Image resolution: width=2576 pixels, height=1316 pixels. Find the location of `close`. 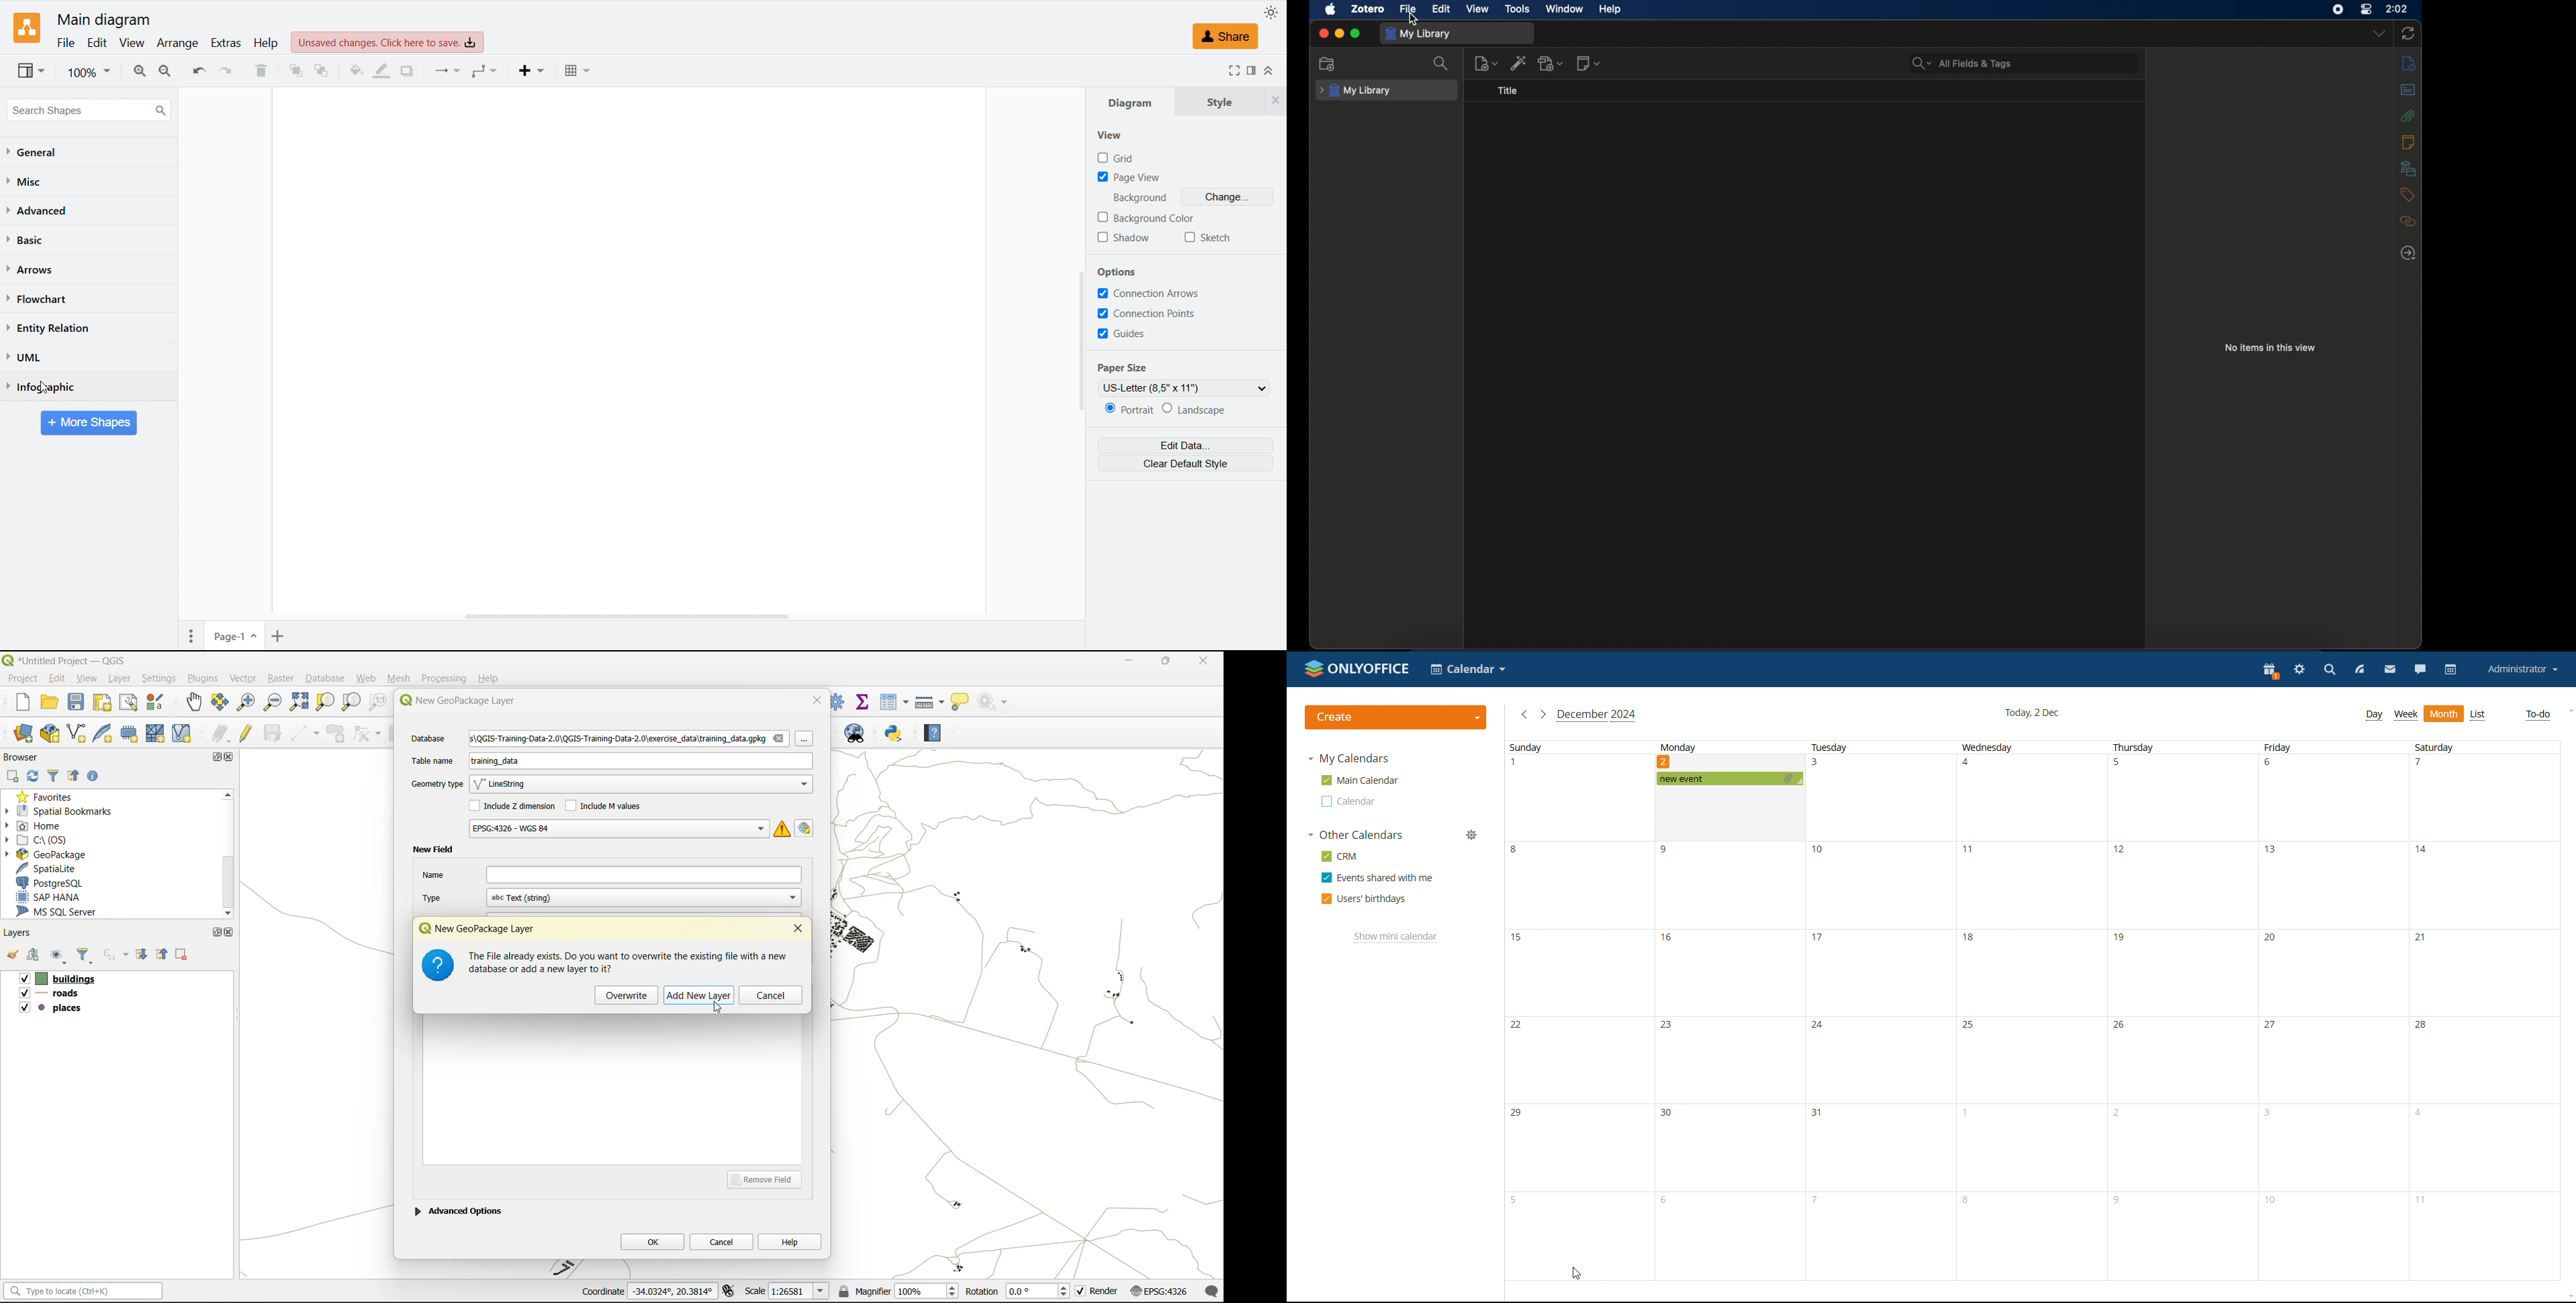

close is located at coordinates (1197, 662).